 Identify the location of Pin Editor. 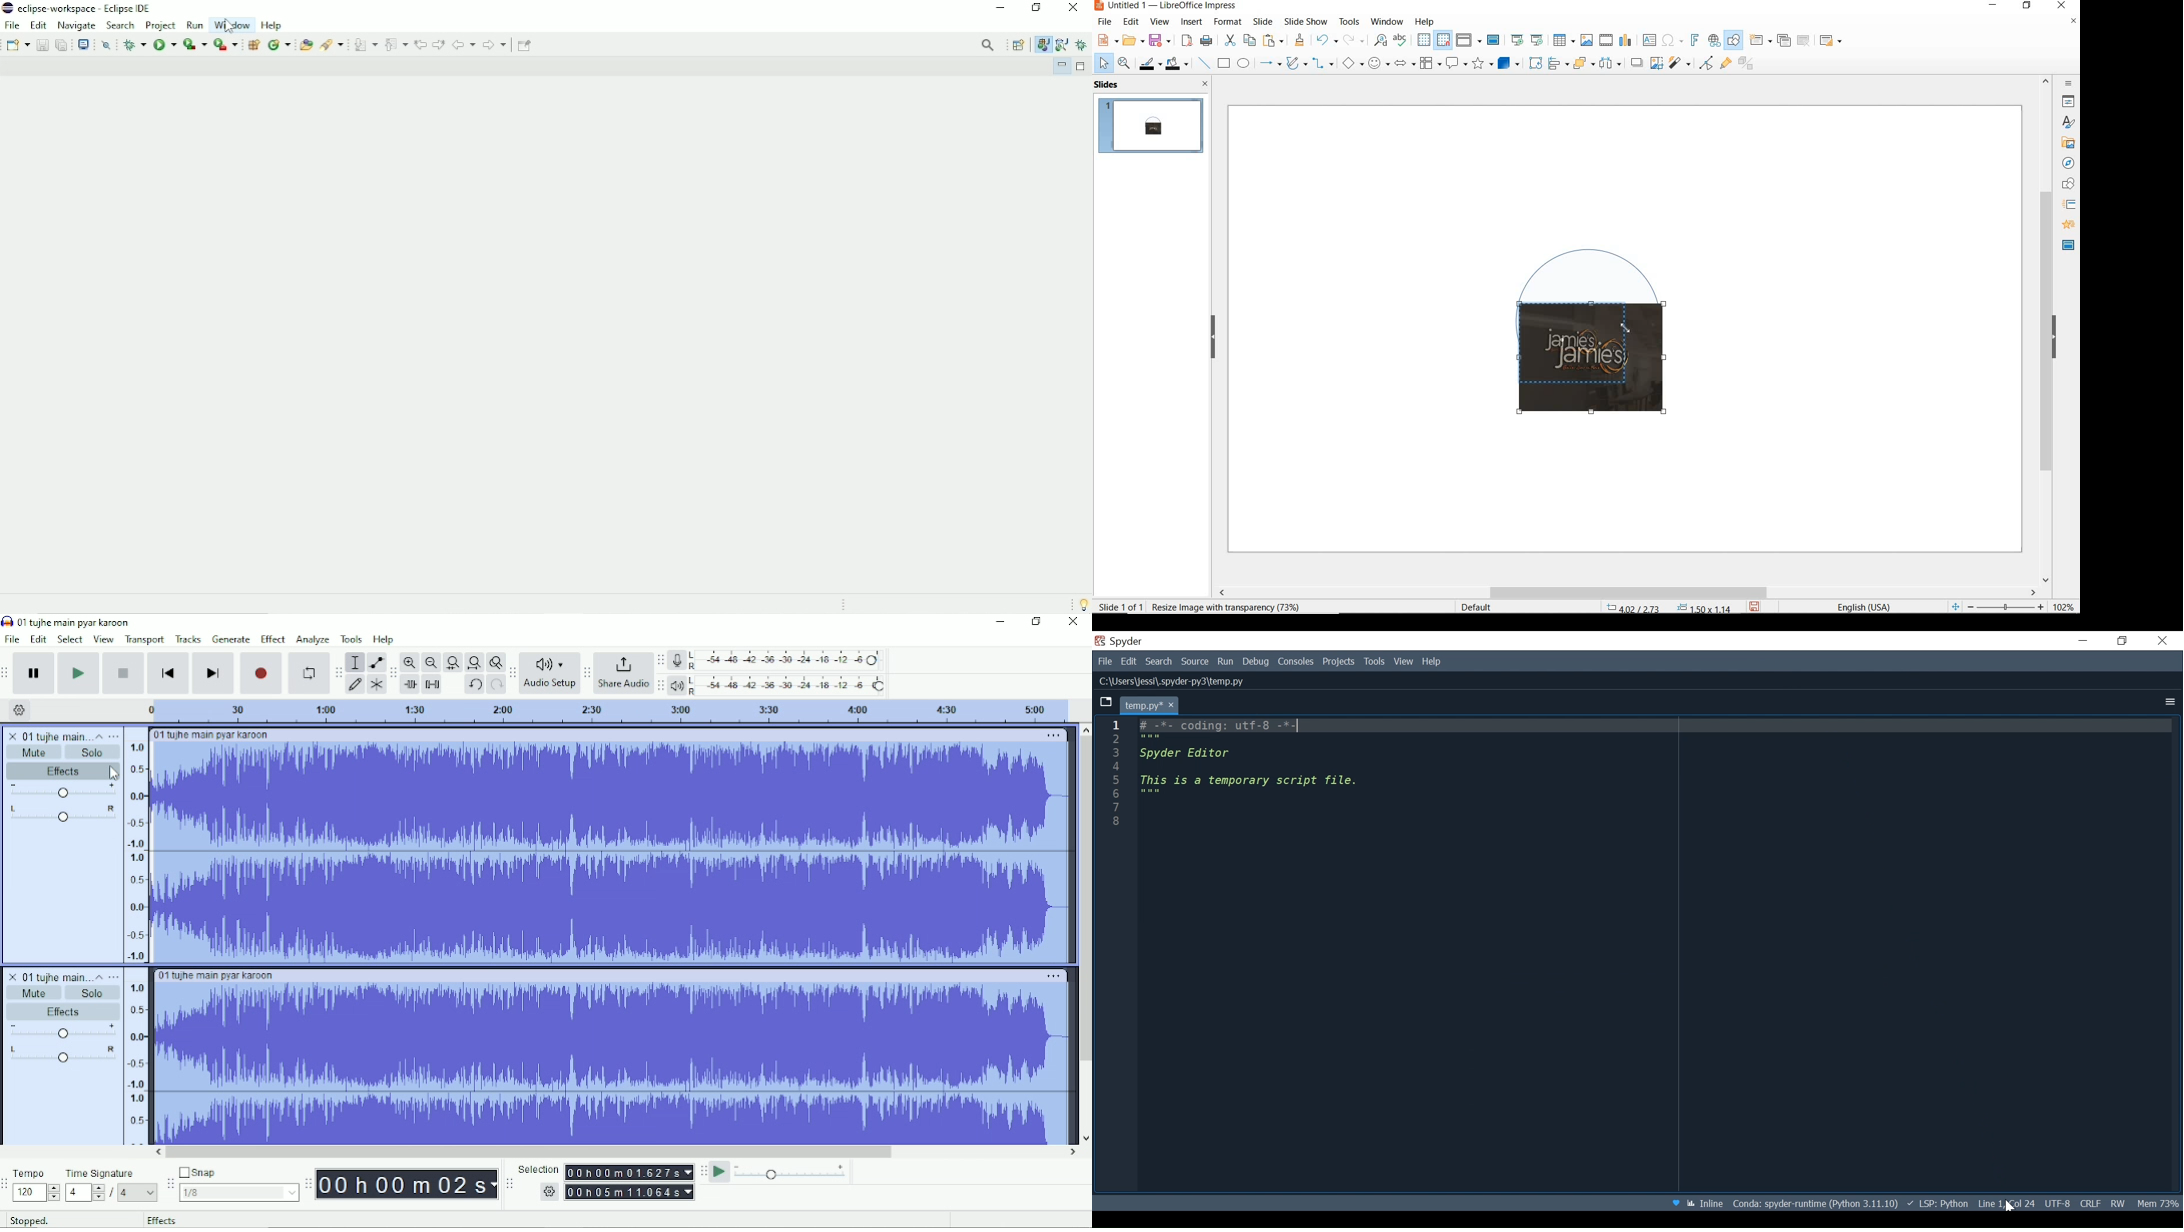
(526, 44).